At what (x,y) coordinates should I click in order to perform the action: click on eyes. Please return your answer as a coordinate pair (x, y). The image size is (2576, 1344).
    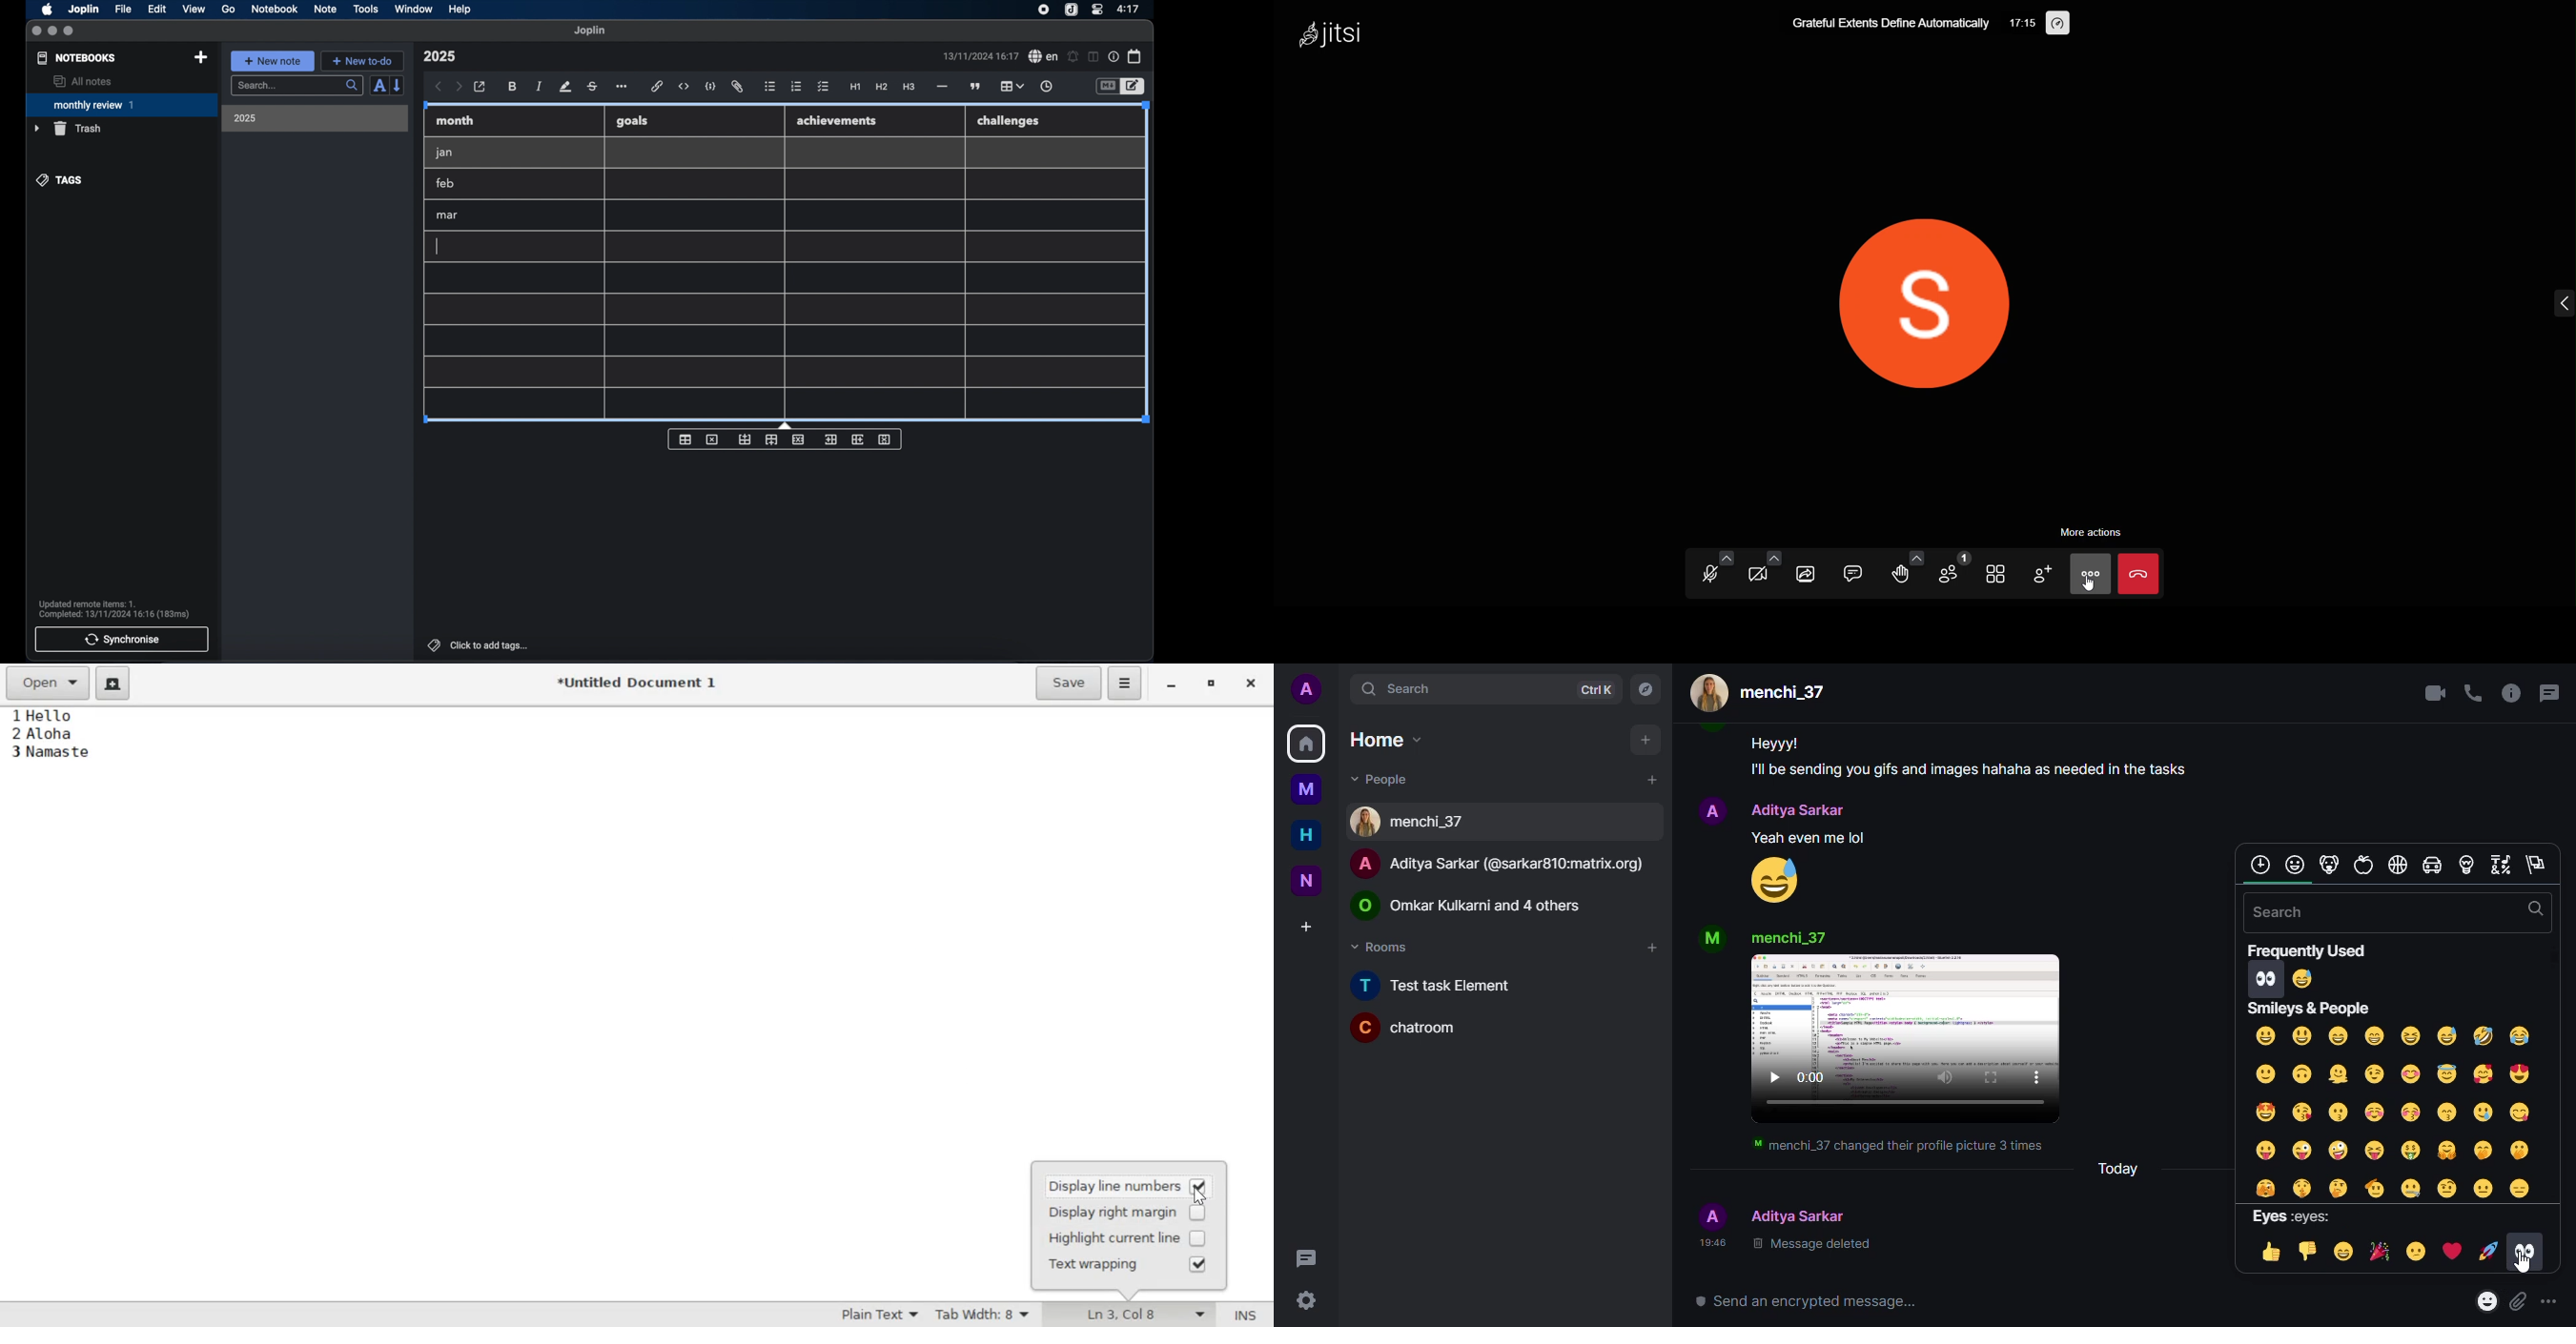
    Looking at the image, I should click on (2293, 1216).